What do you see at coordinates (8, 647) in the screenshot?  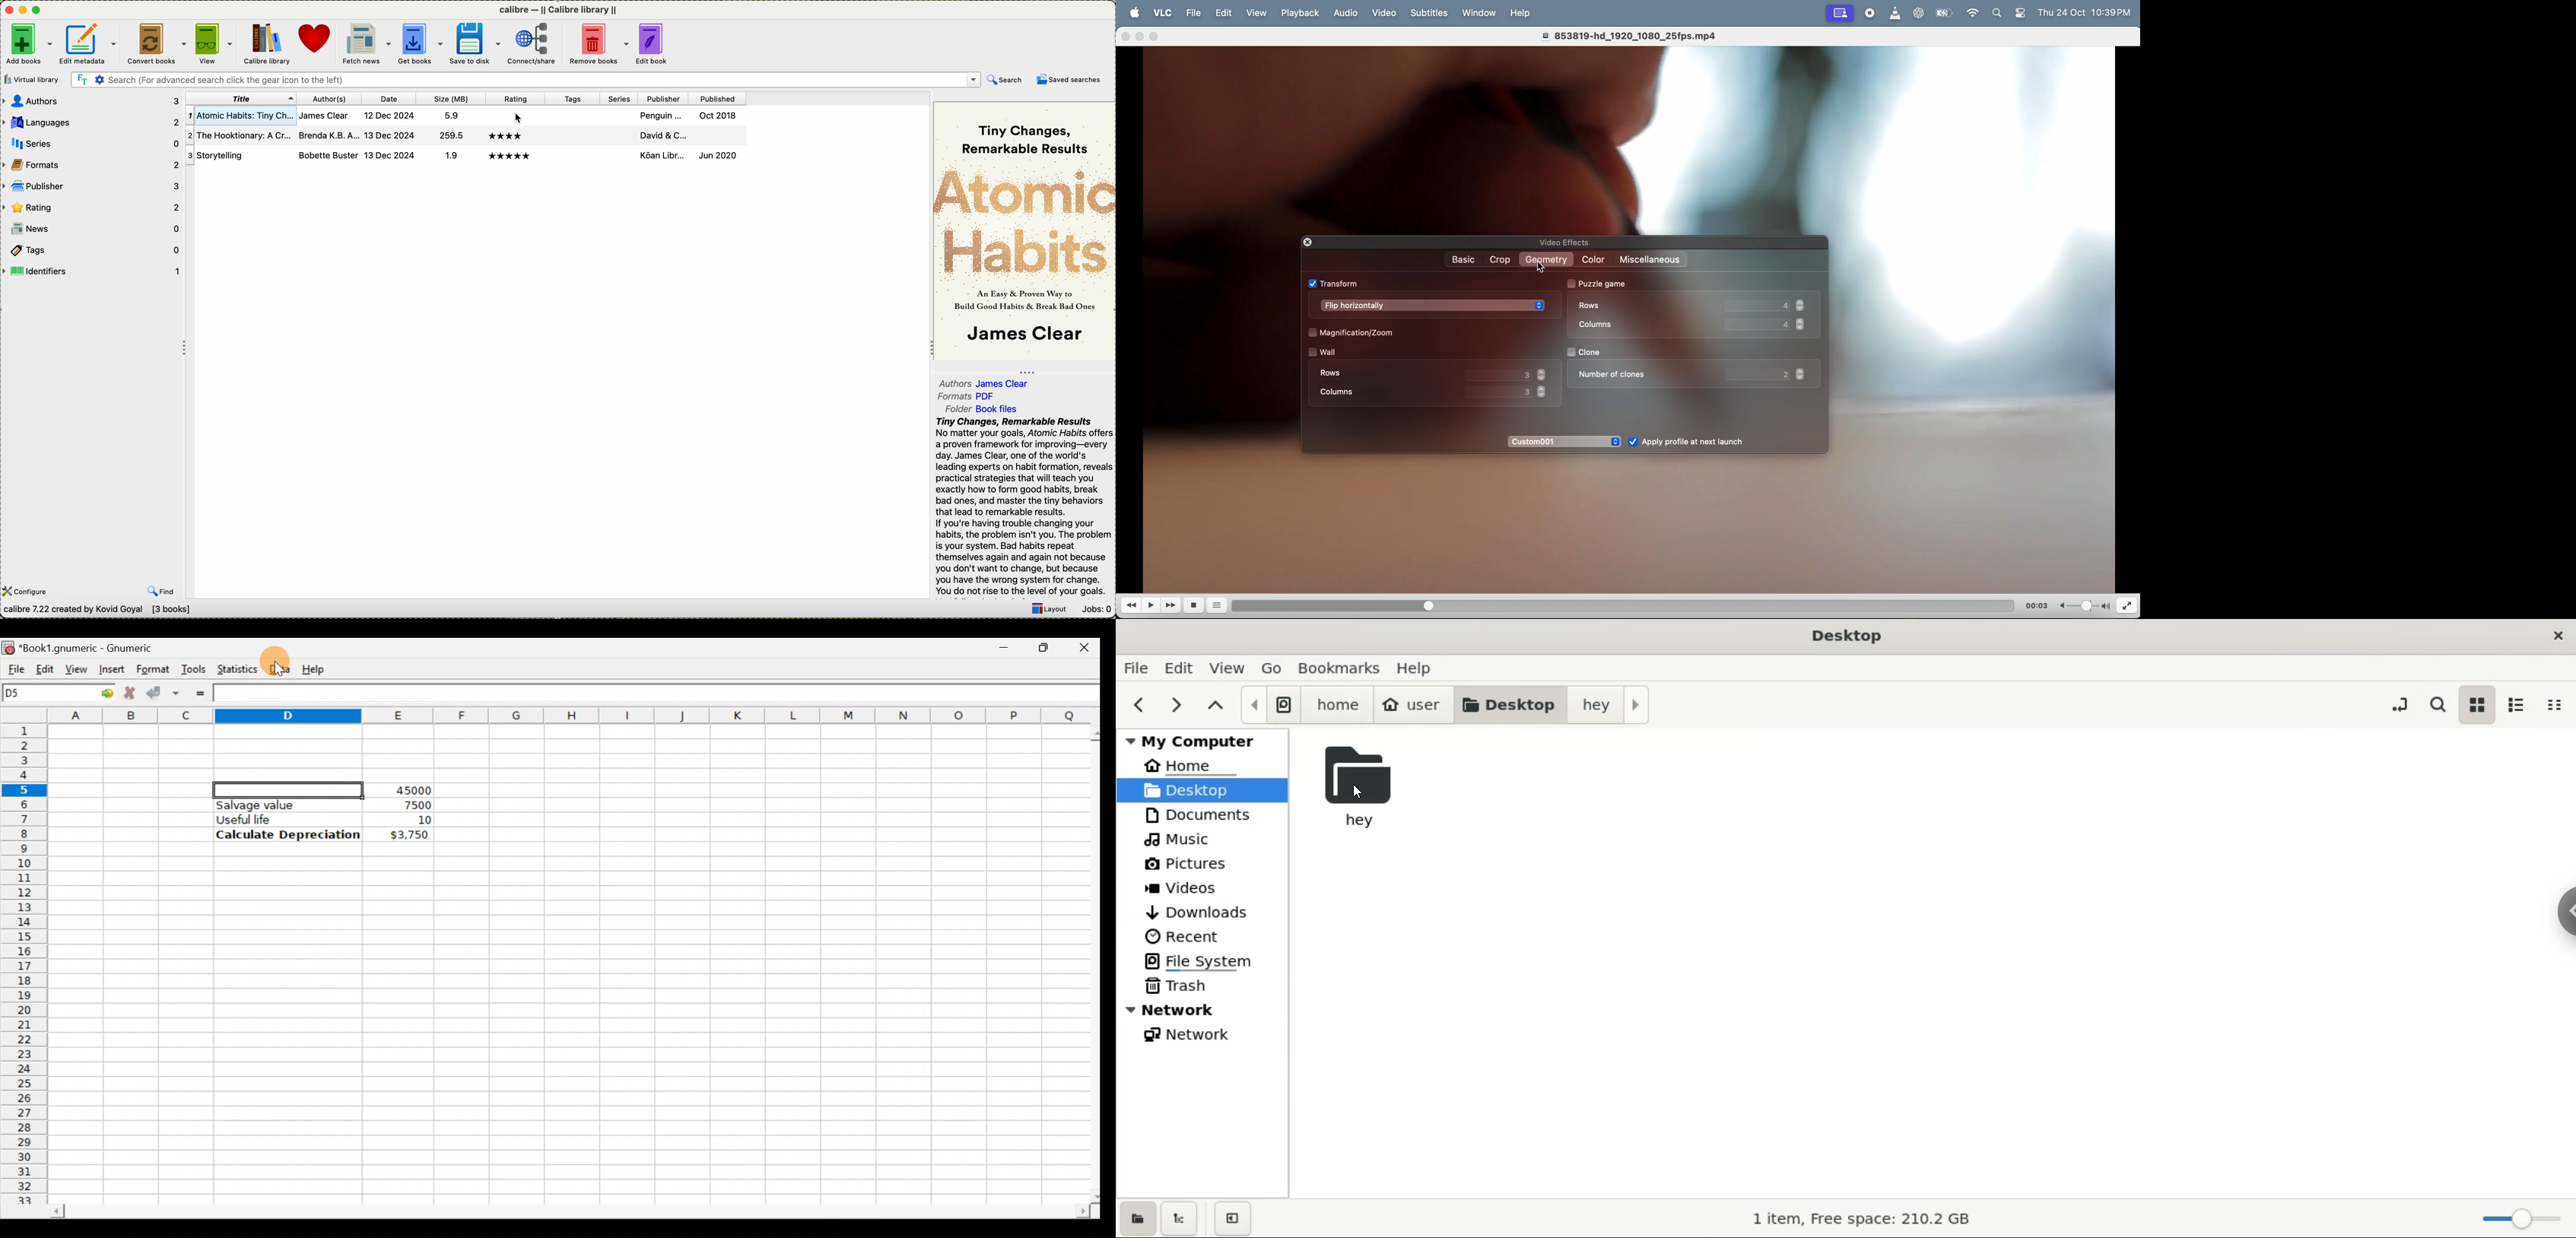 I see `Gnumeric logo` at bounding box center [8, 647].